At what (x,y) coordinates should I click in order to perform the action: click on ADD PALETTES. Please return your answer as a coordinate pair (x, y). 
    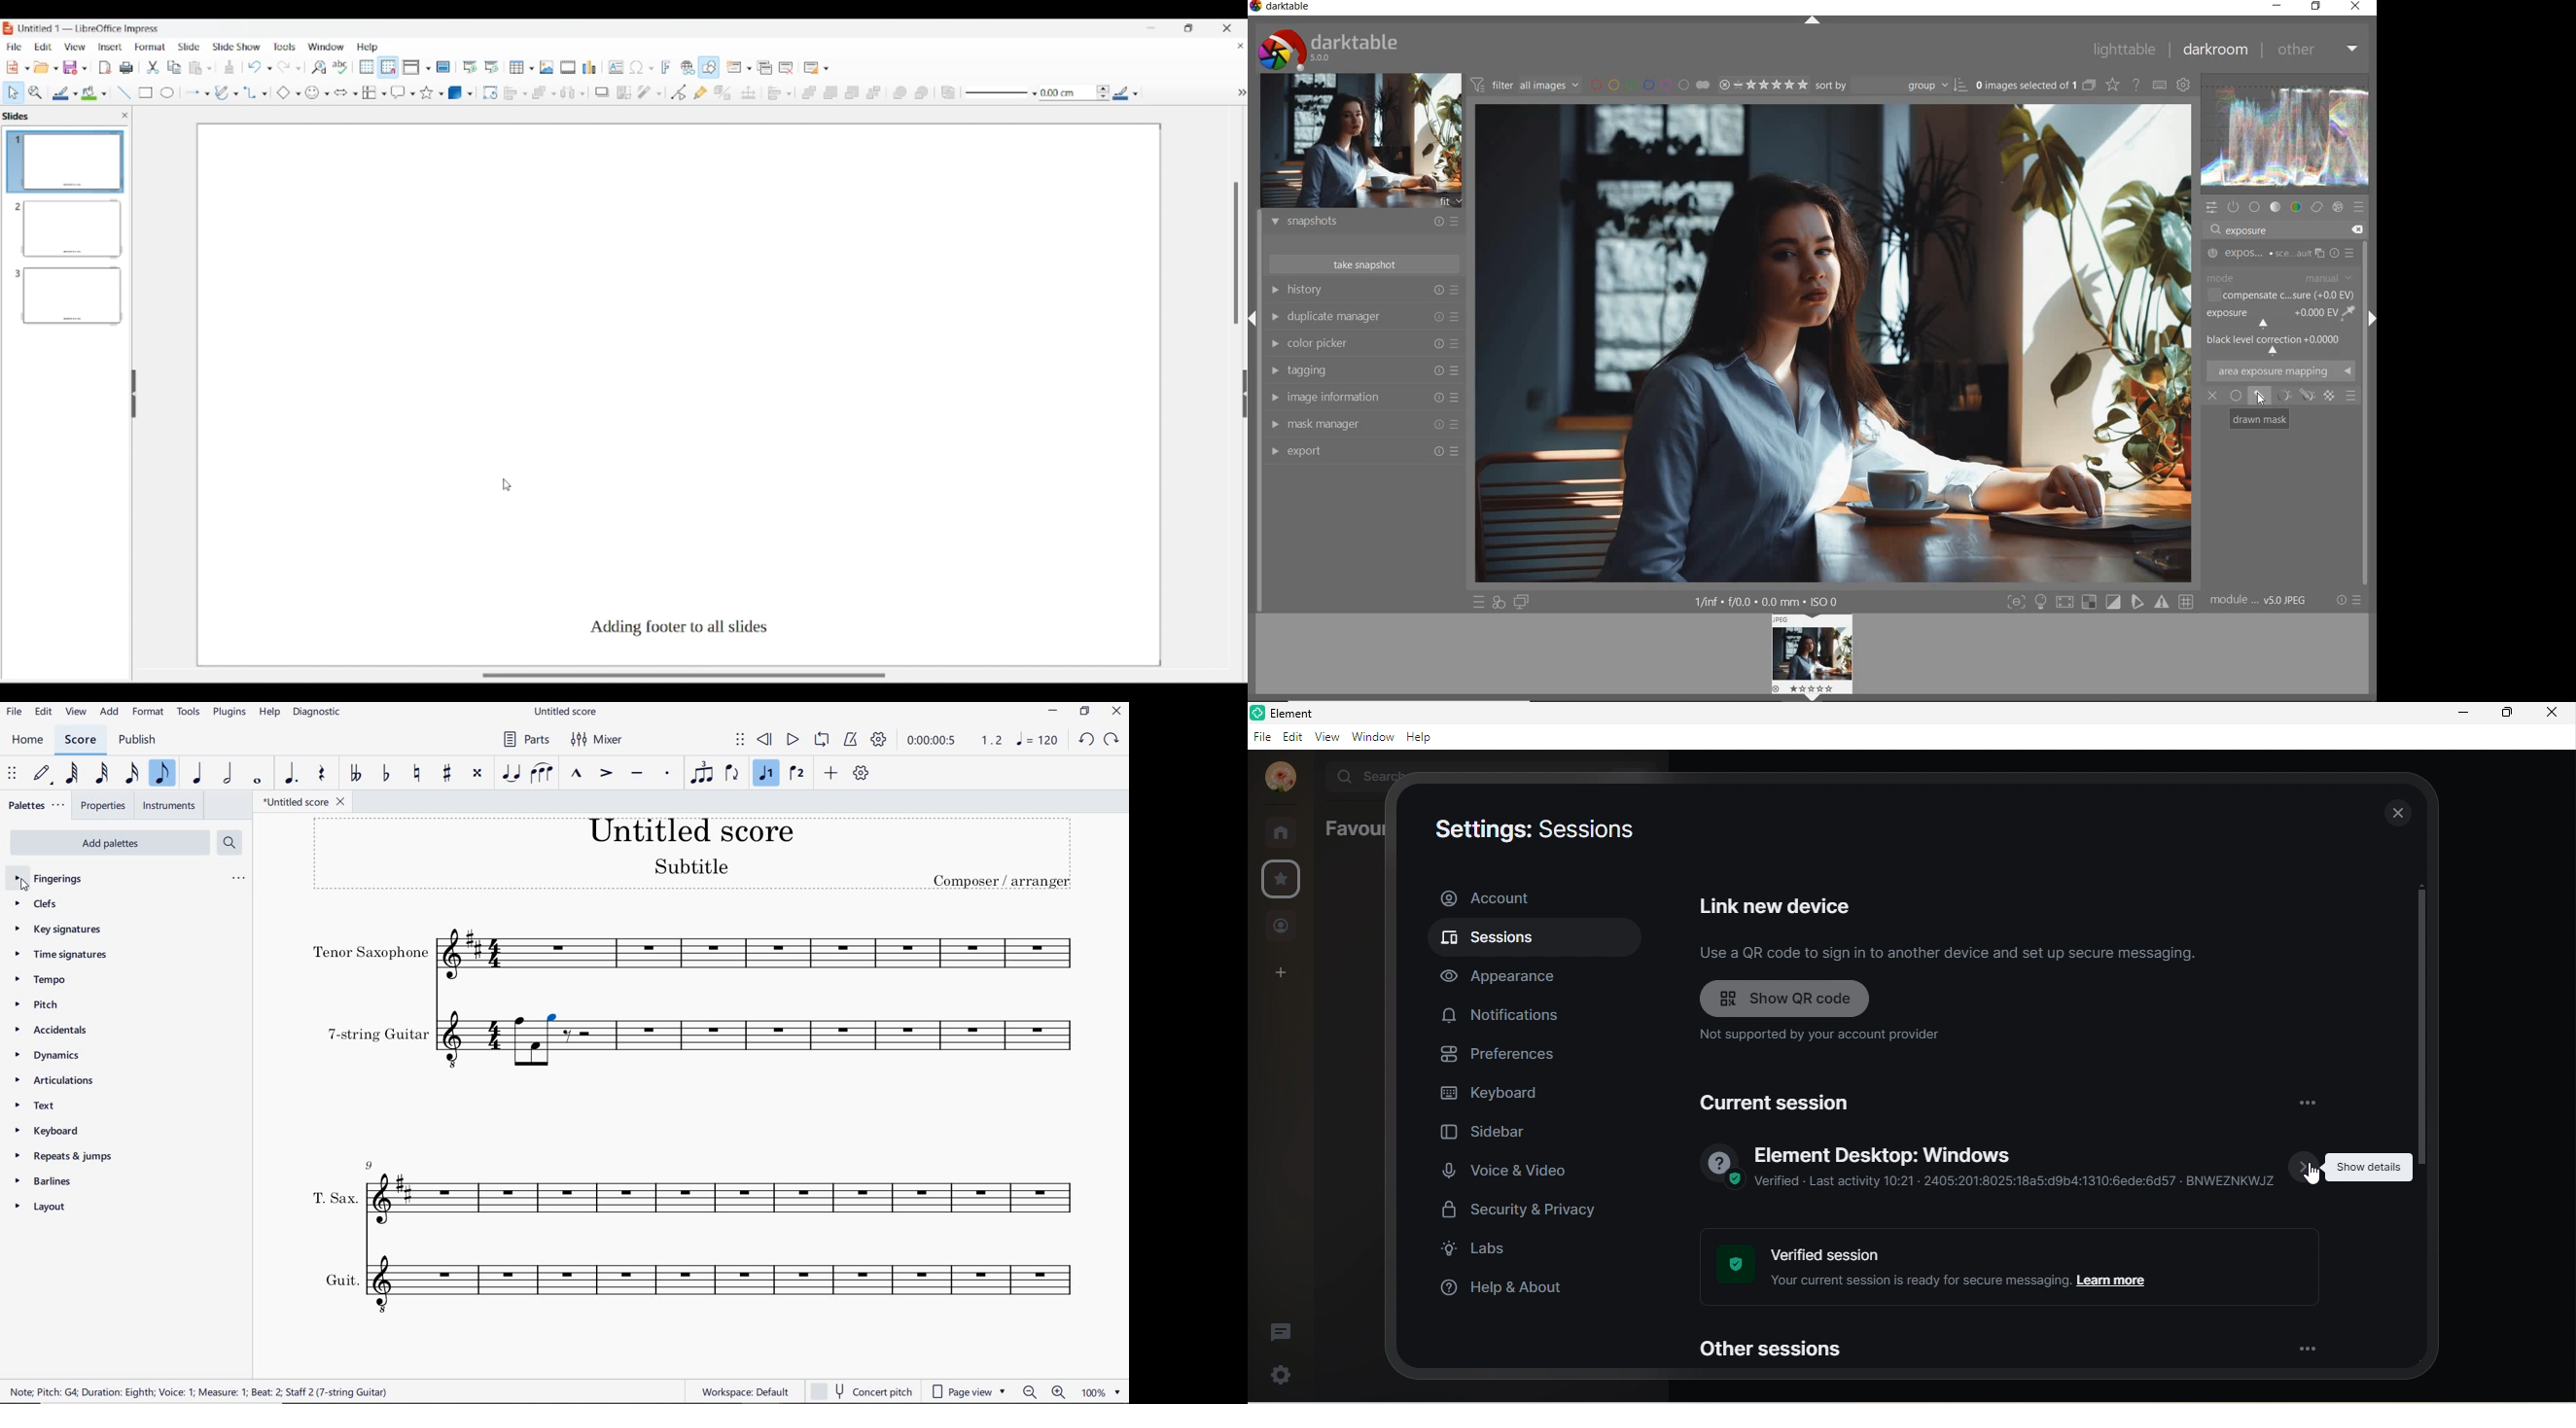
    Looking at the image, I should click on (109, 841).